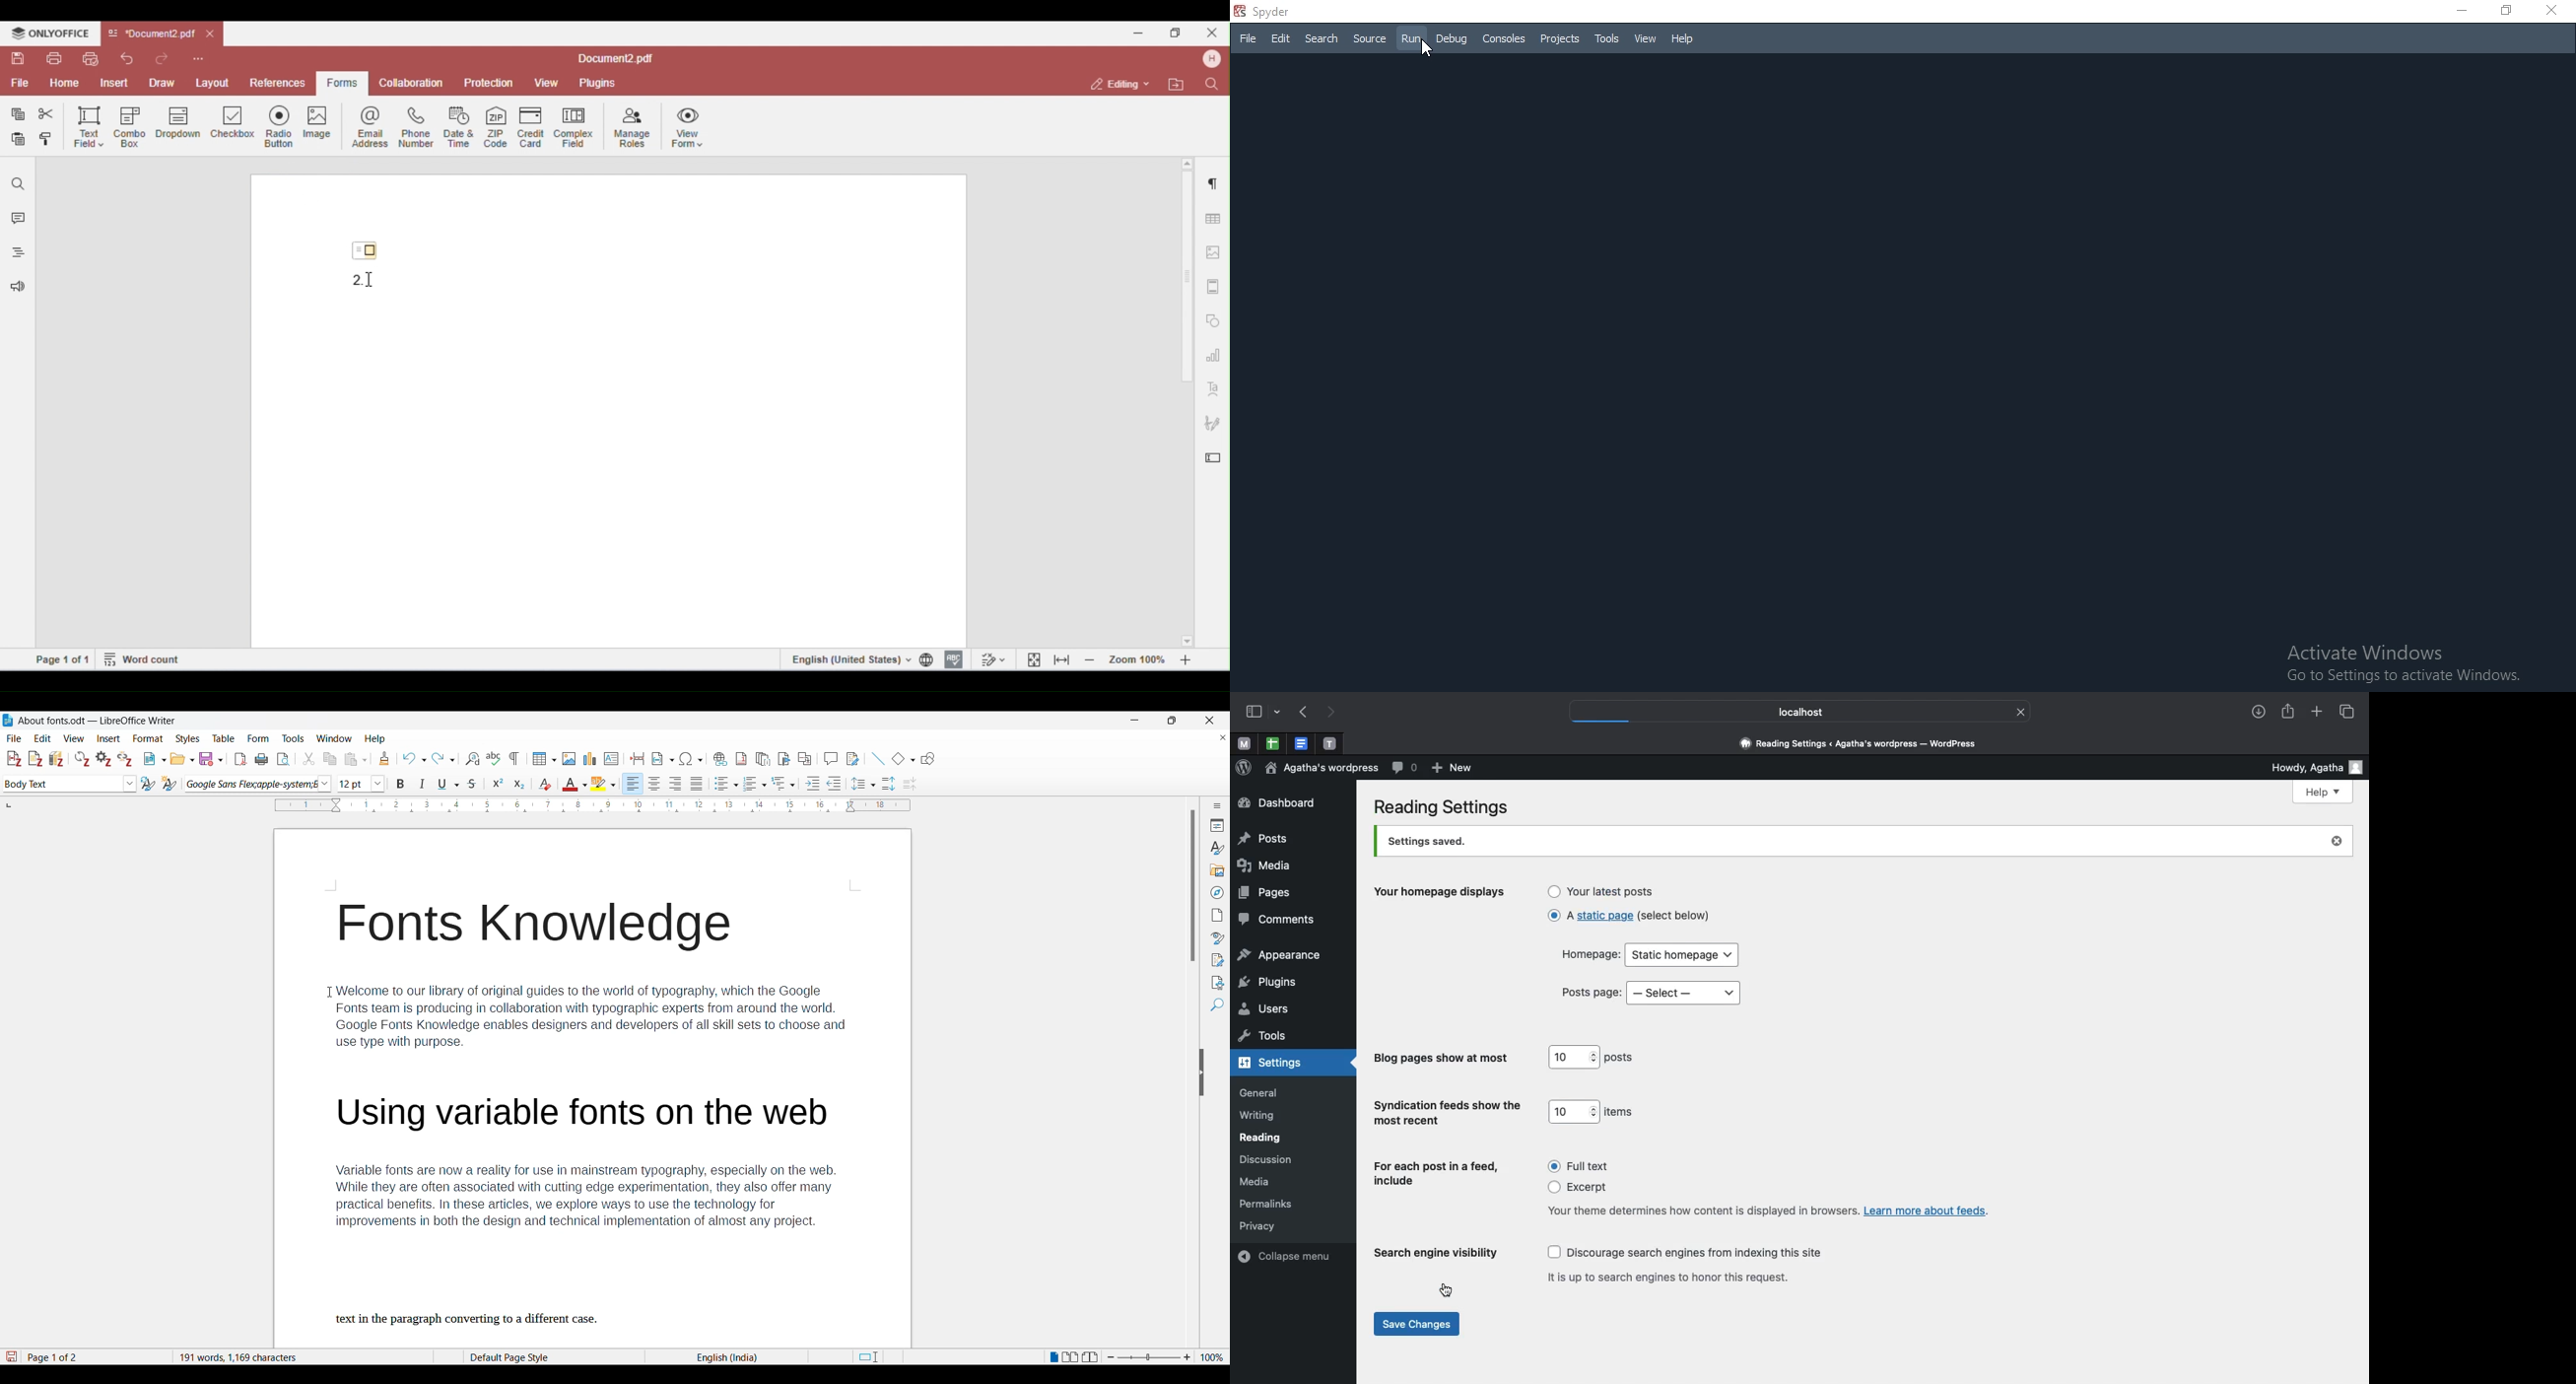 The image size is (2576, 1400). I want to click on your latest posts, so click(1603, 892).